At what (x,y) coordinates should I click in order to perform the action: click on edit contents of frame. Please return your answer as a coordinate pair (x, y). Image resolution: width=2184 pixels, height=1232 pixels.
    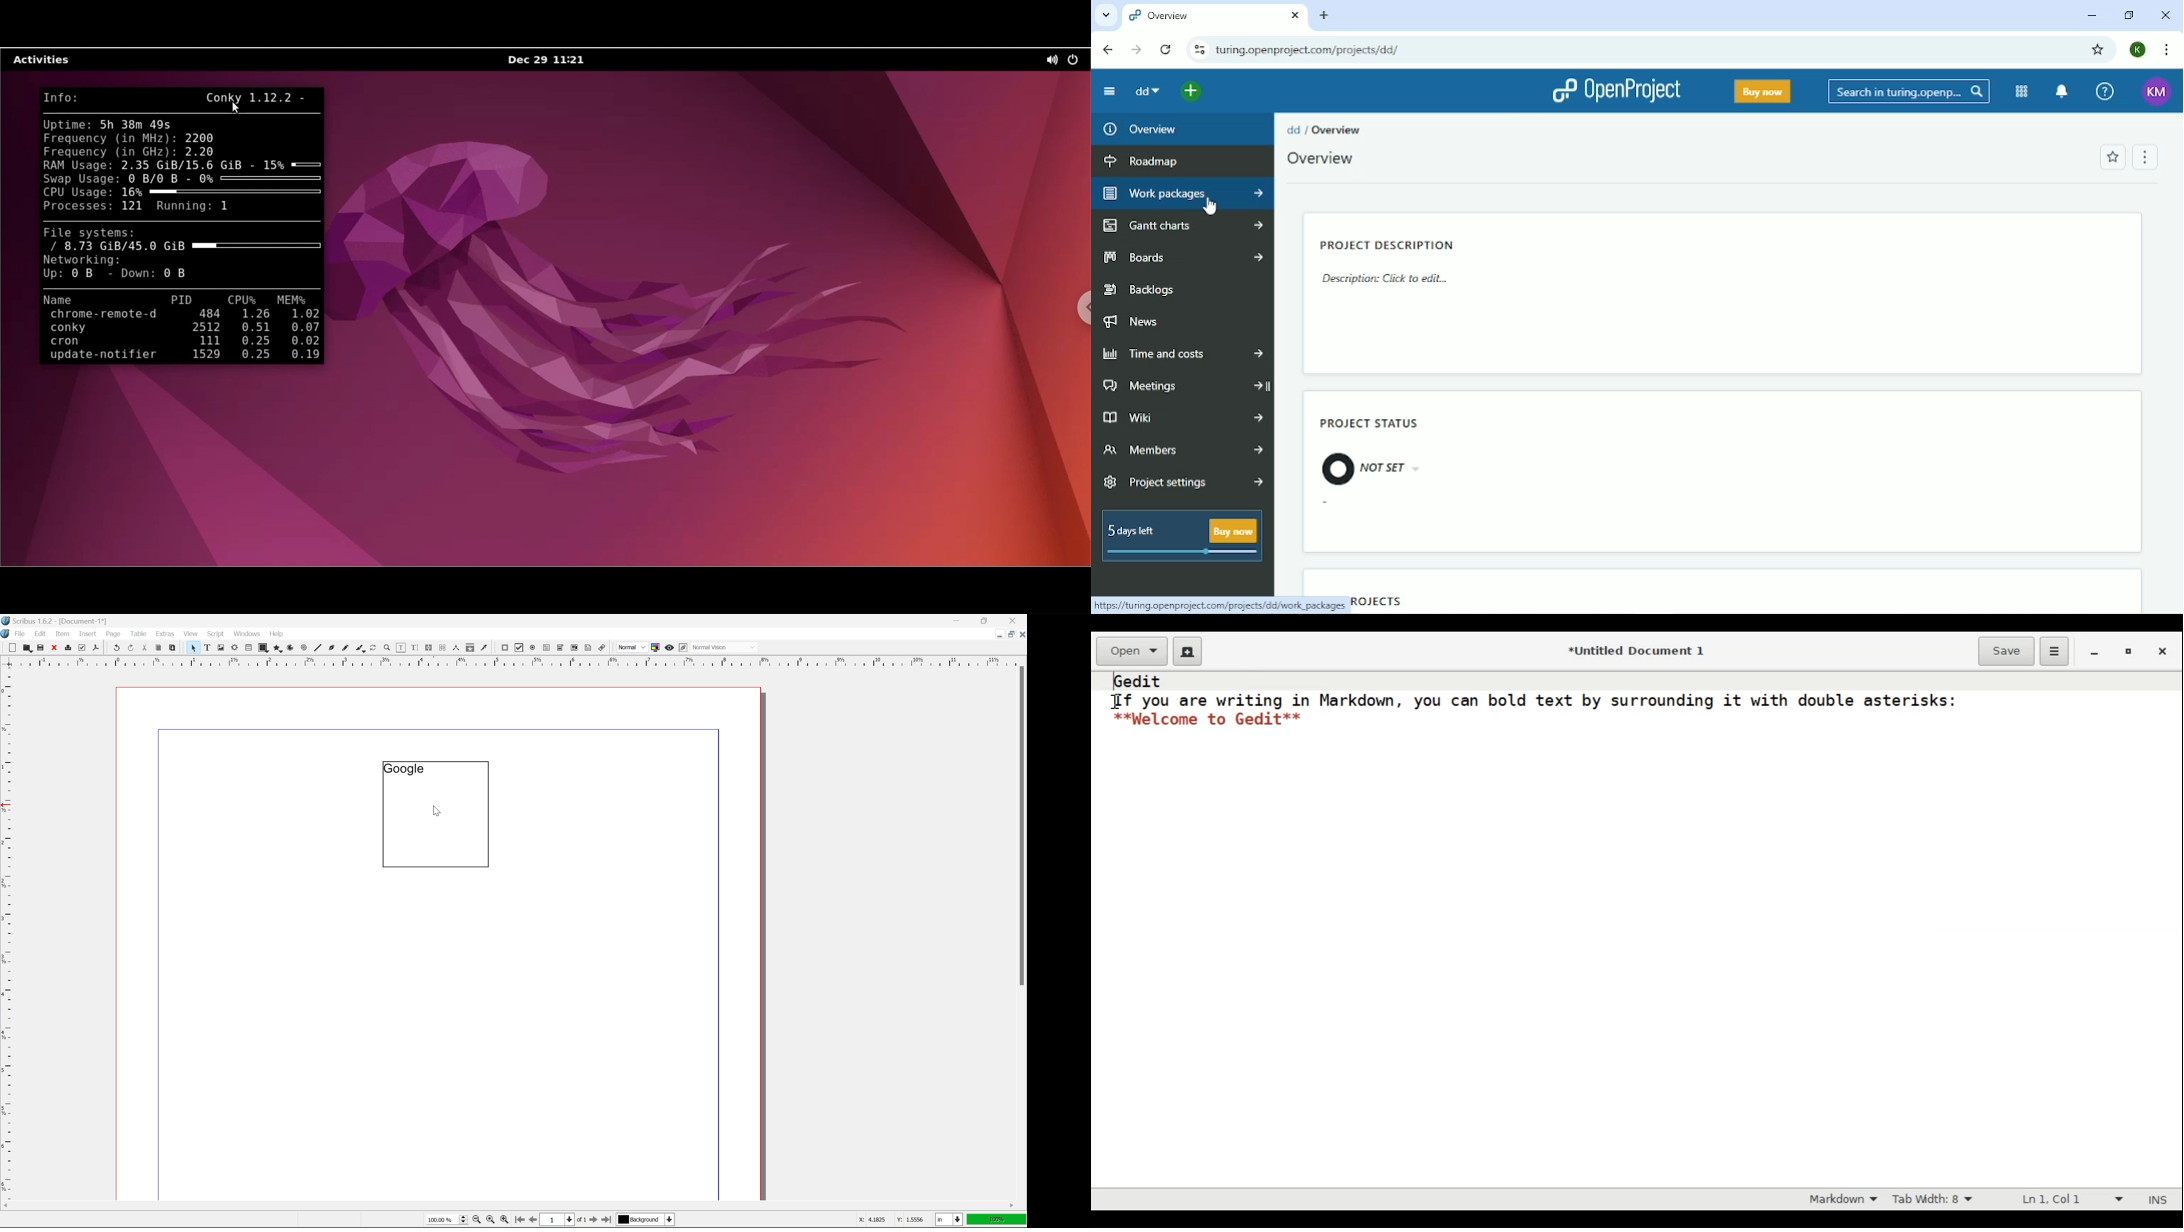
    Looking at the image, I should click on (400, 647).